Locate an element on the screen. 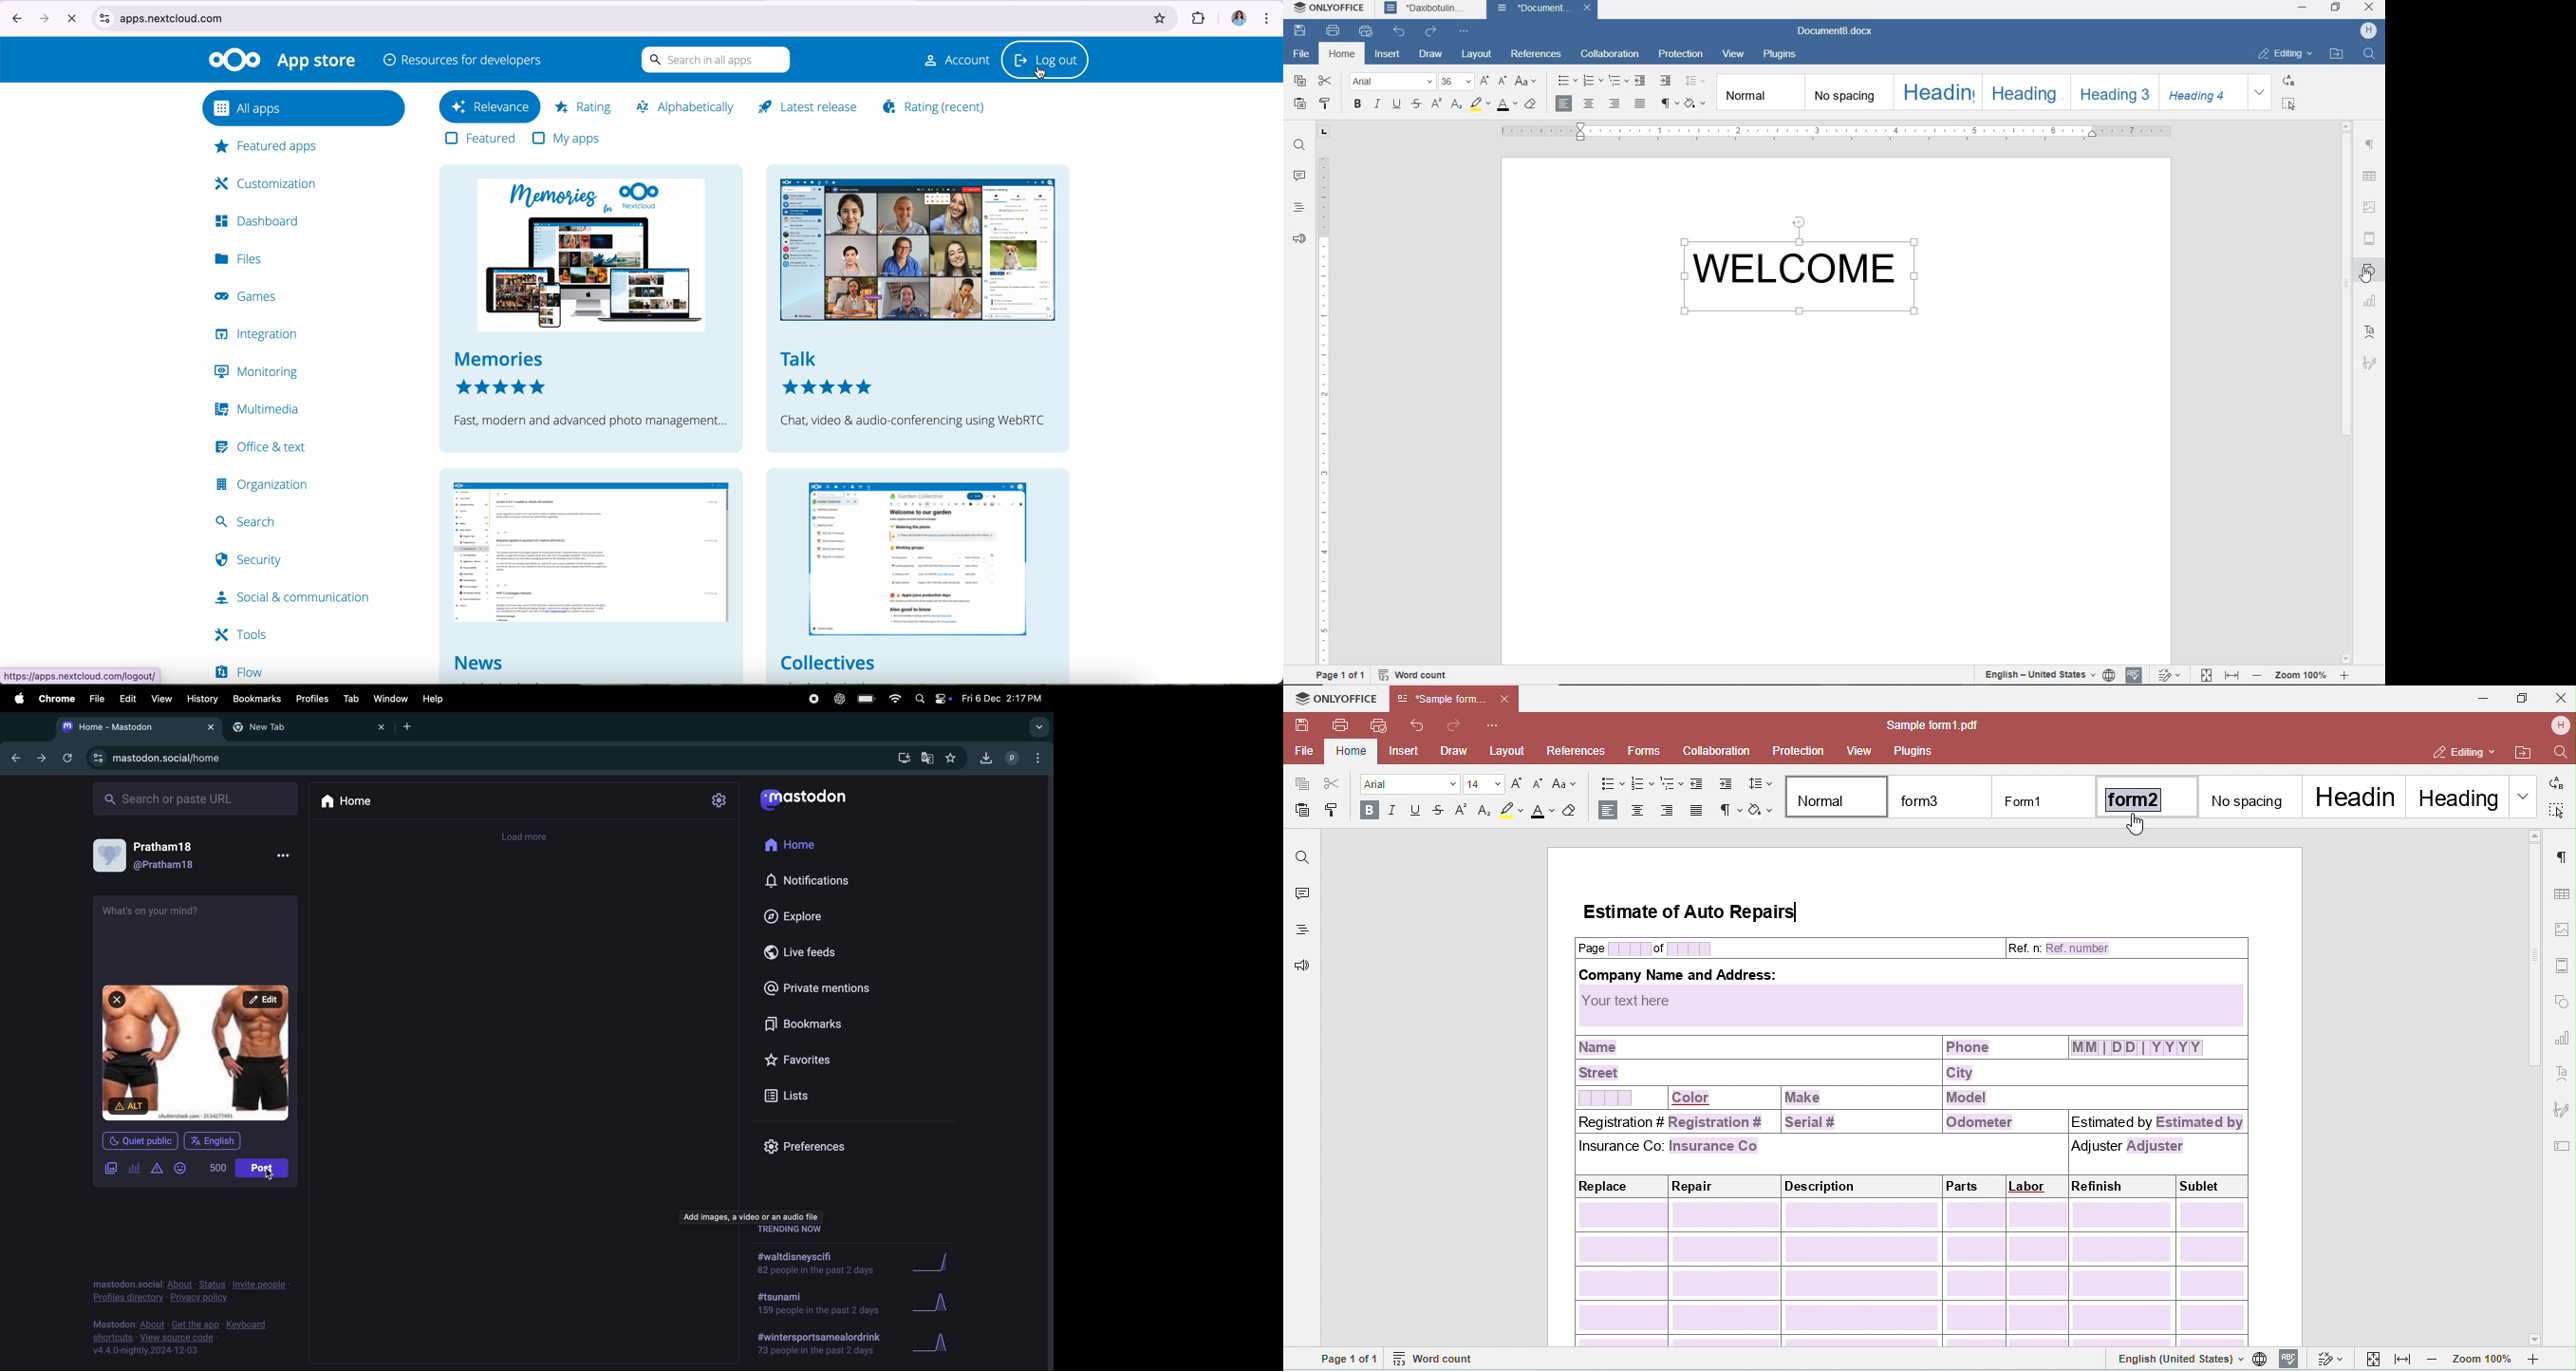  SUBSCRIPT is located at coordinates (1457, 104).